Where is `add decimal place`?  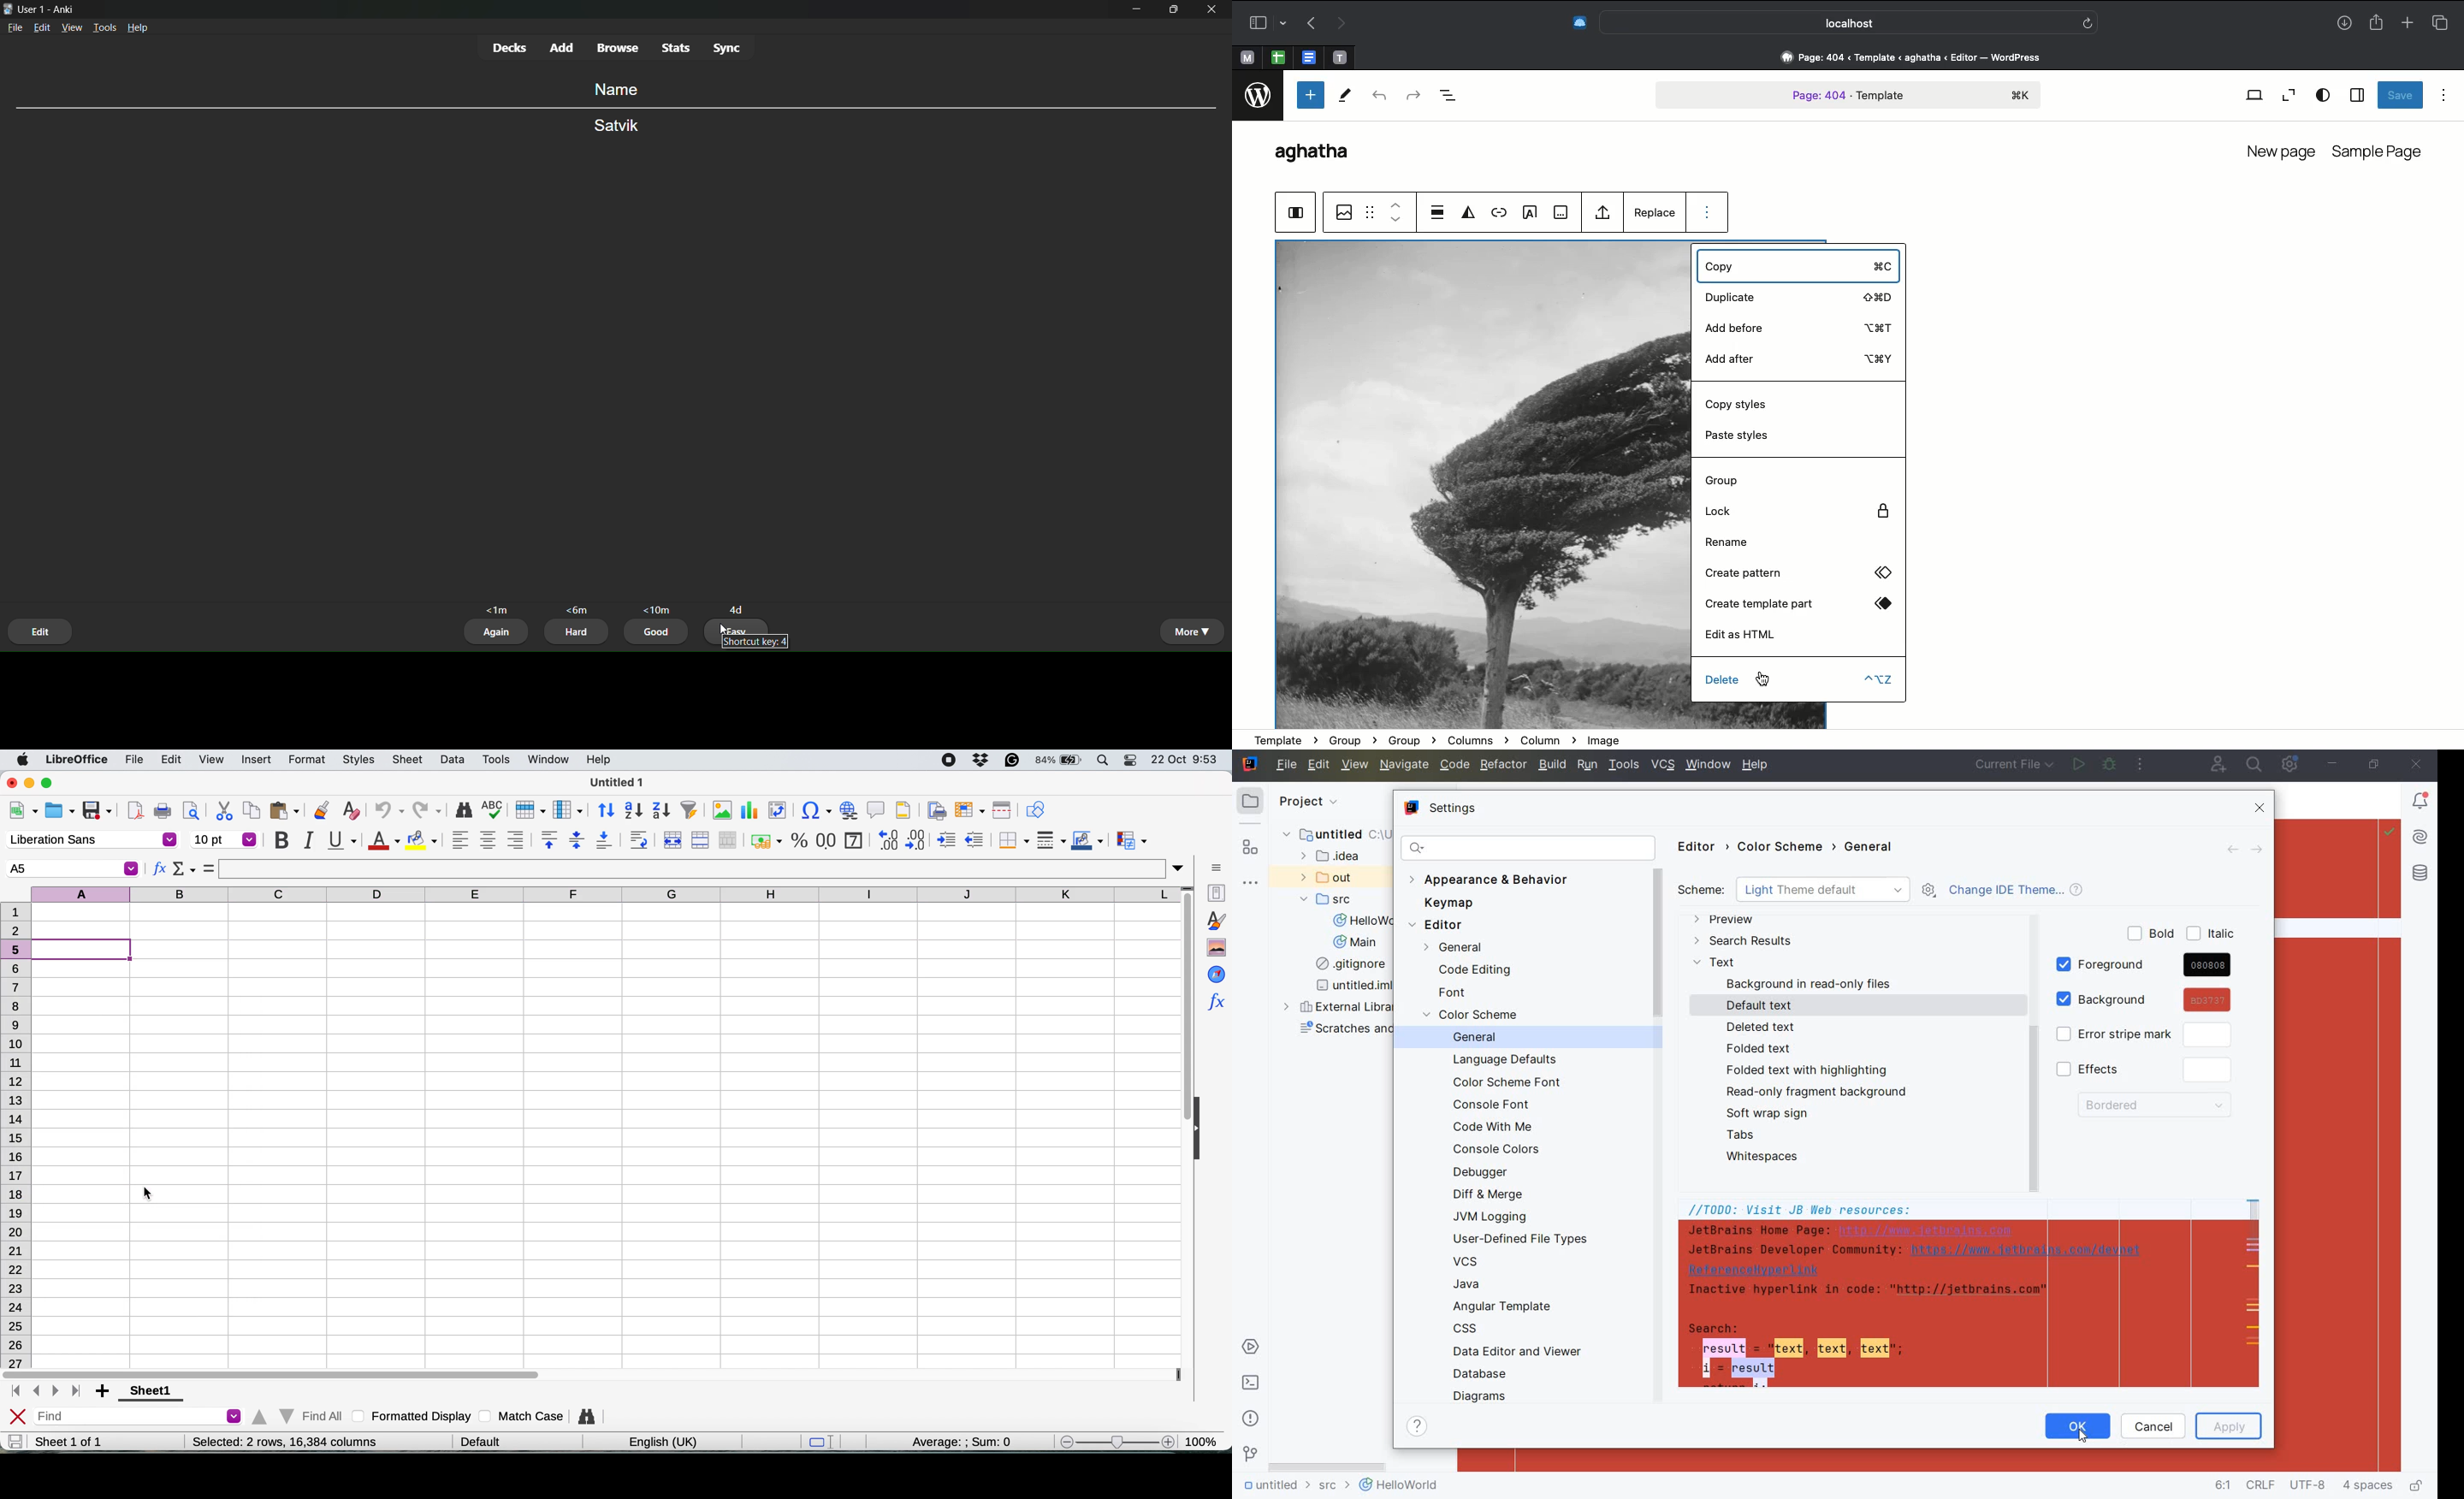 add decimal place is located at coordinates (886, 839).